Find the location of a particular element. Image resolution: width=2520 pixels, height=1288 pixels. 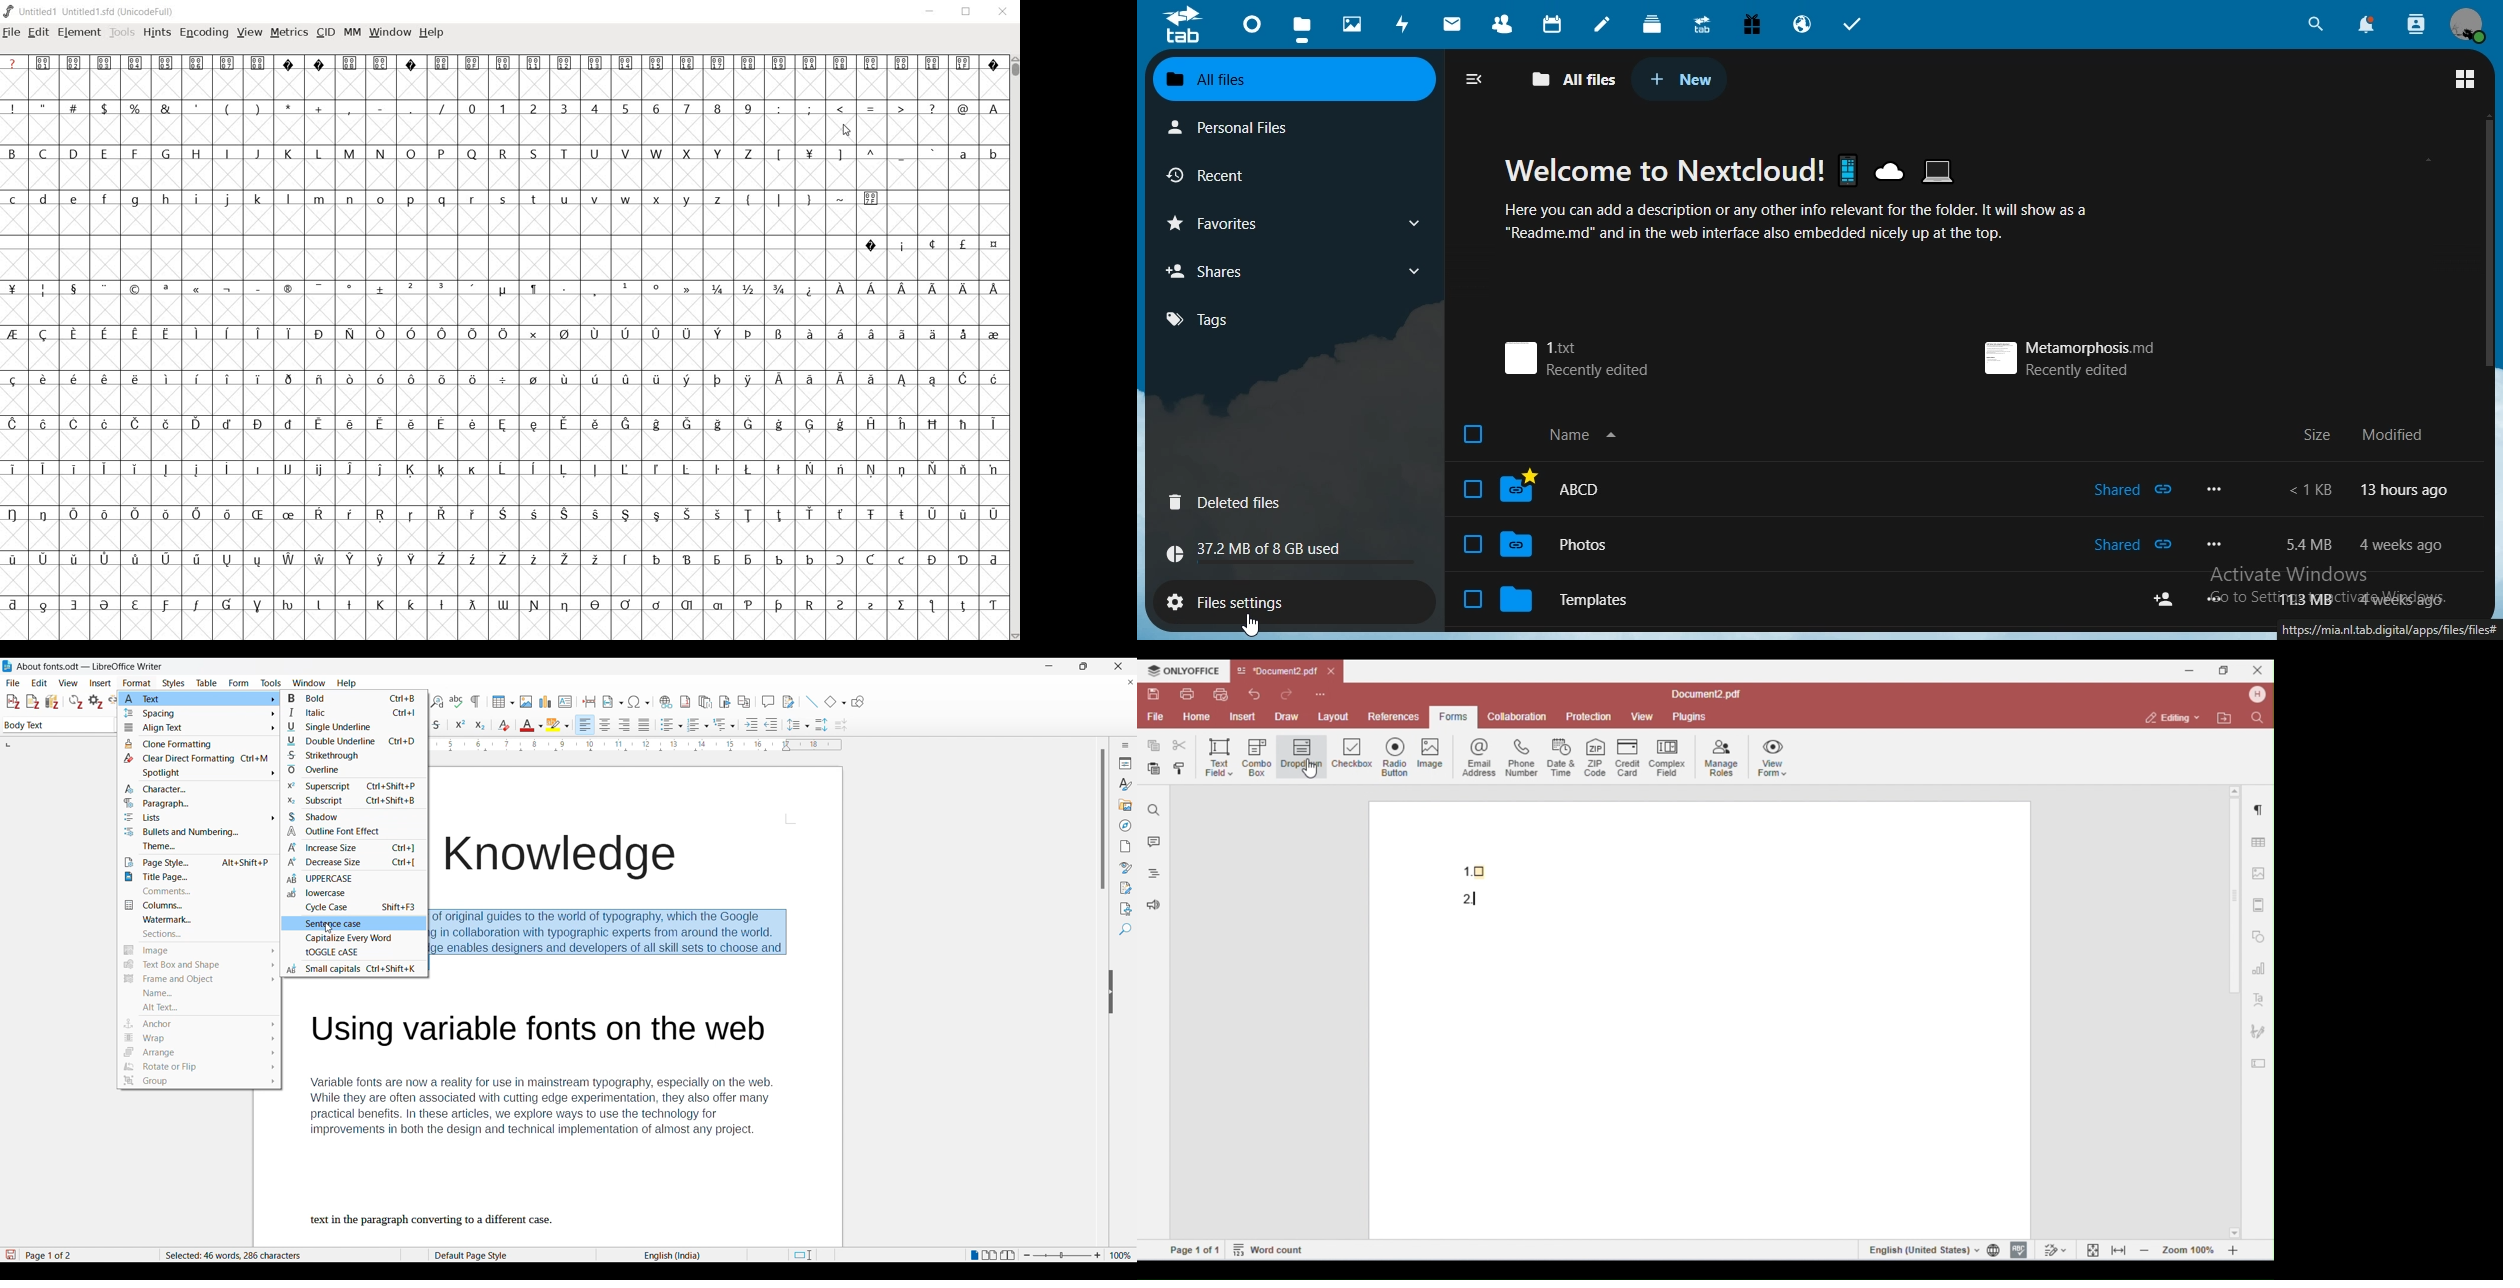

Insert menu is located at coordinates (100, 683).